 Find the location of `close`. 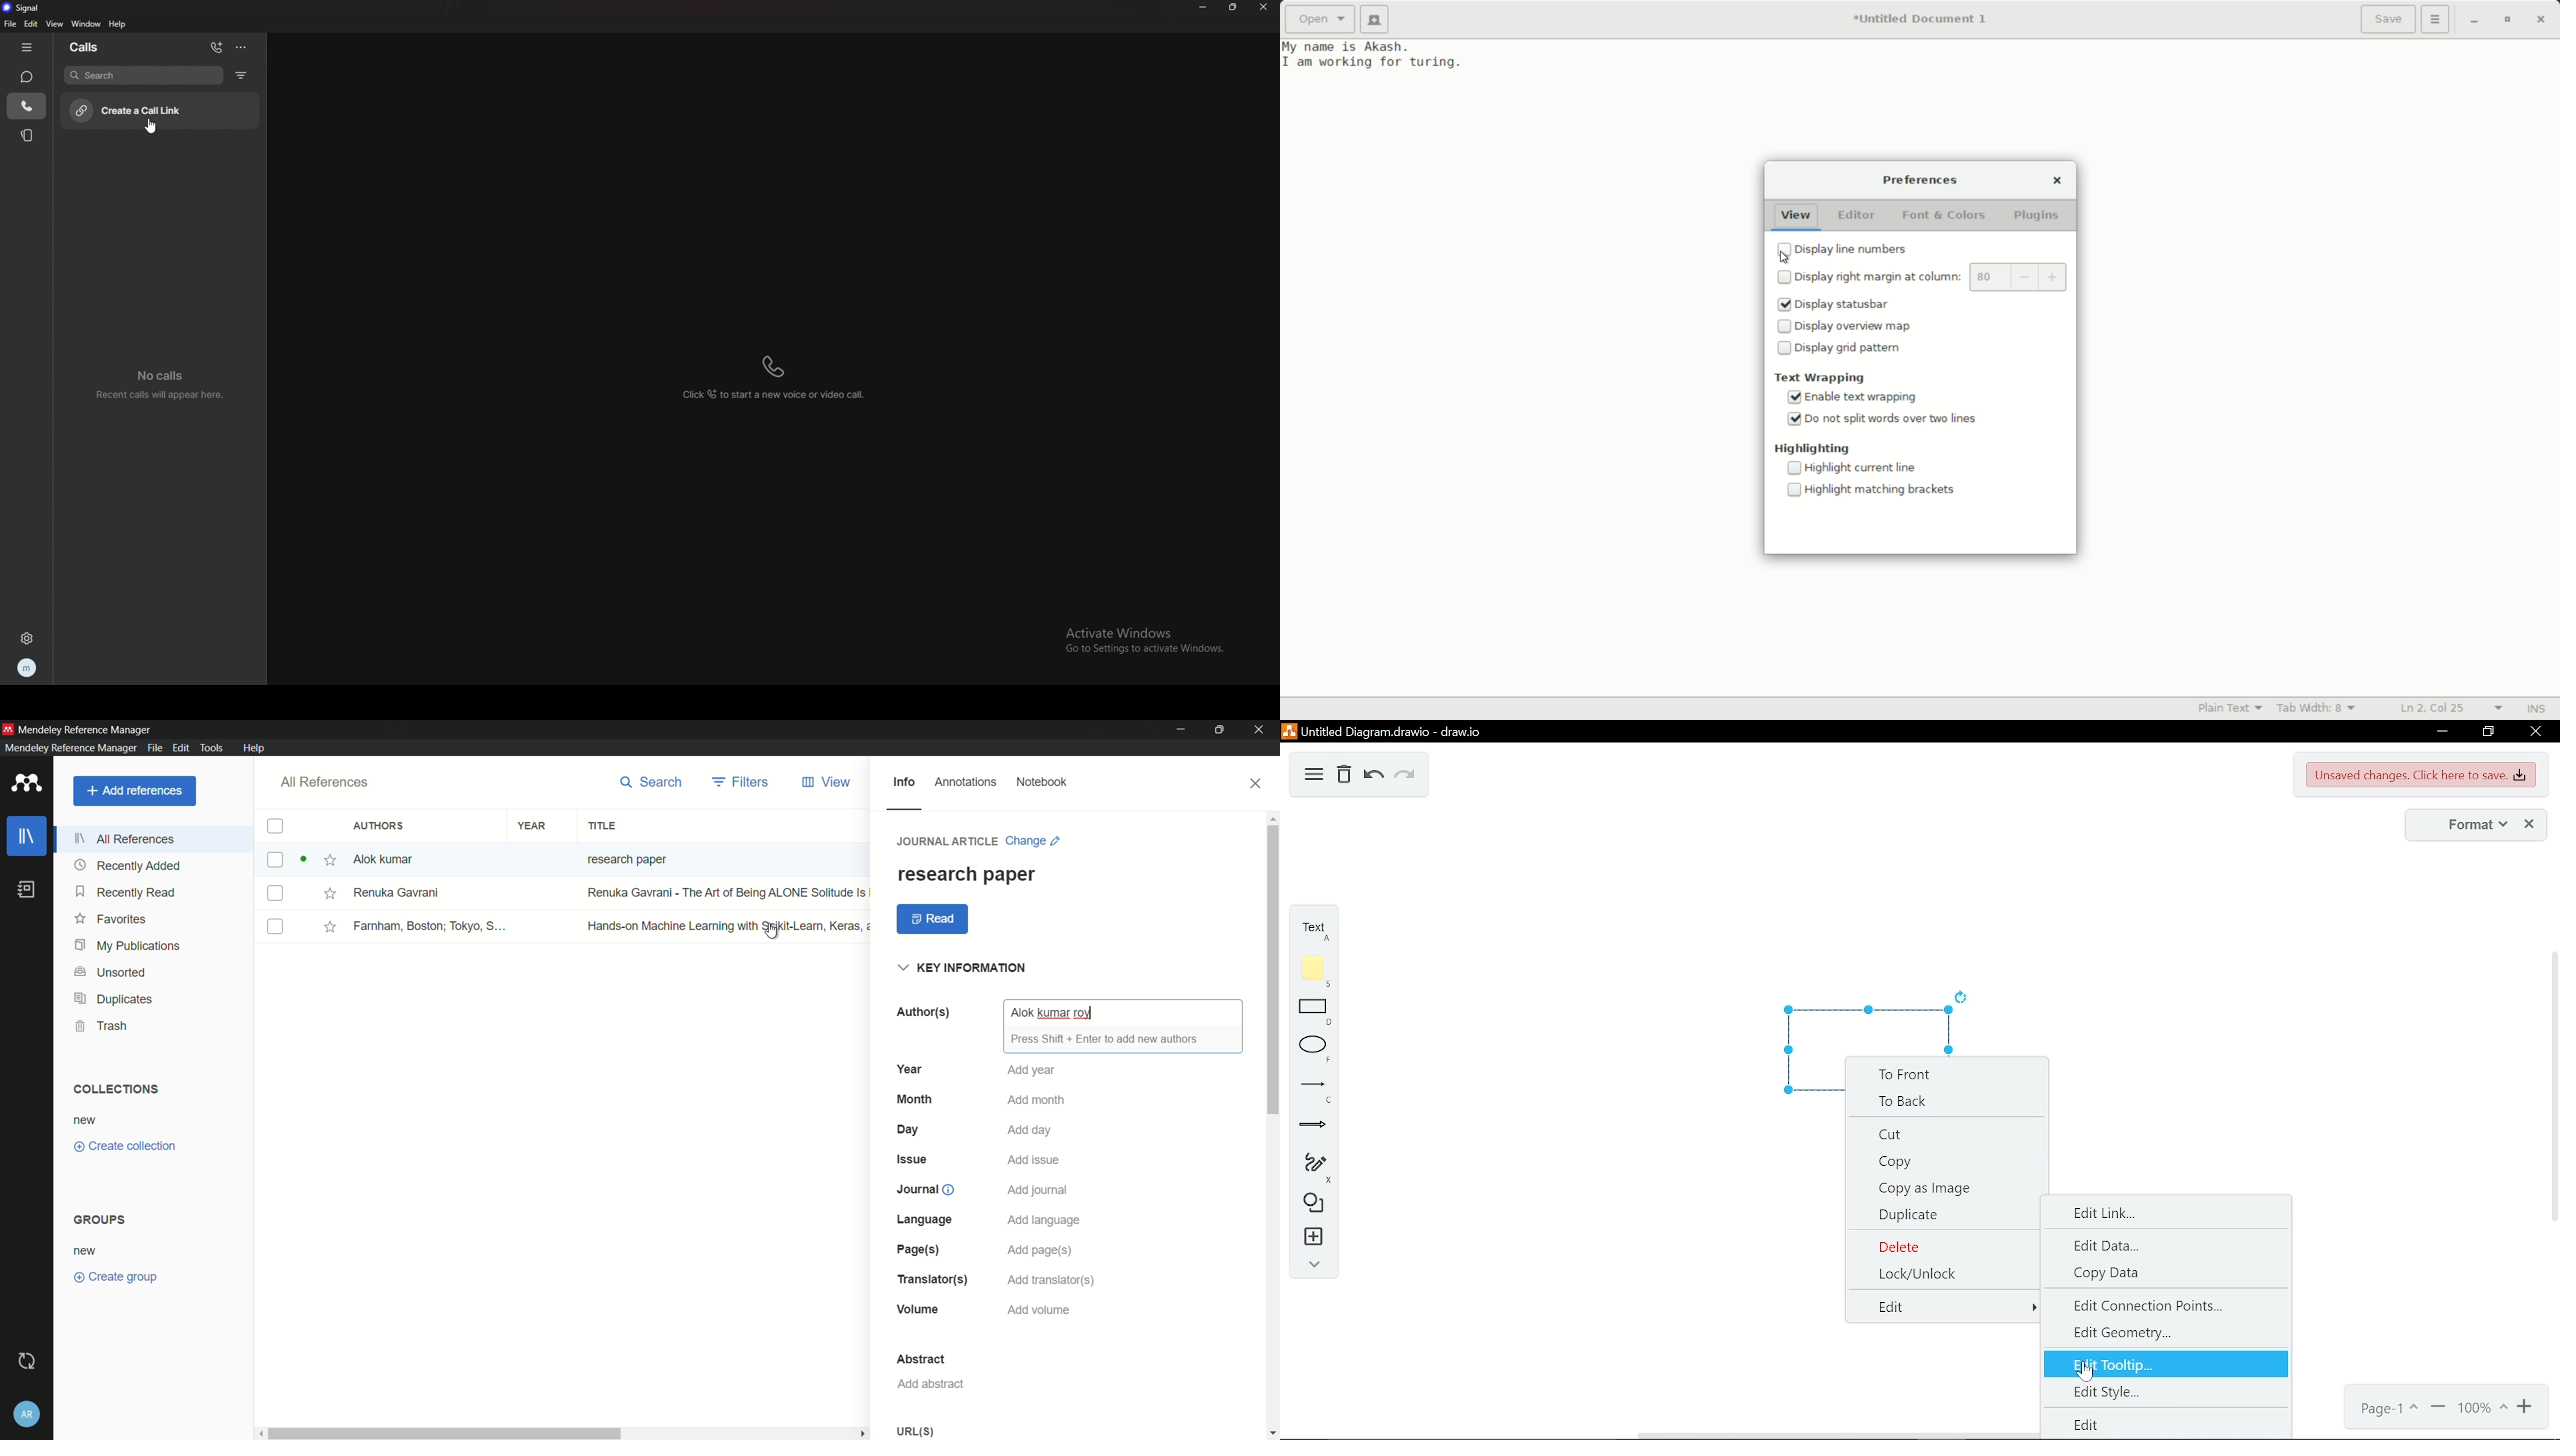

close is located at coordinates (2531, 825).